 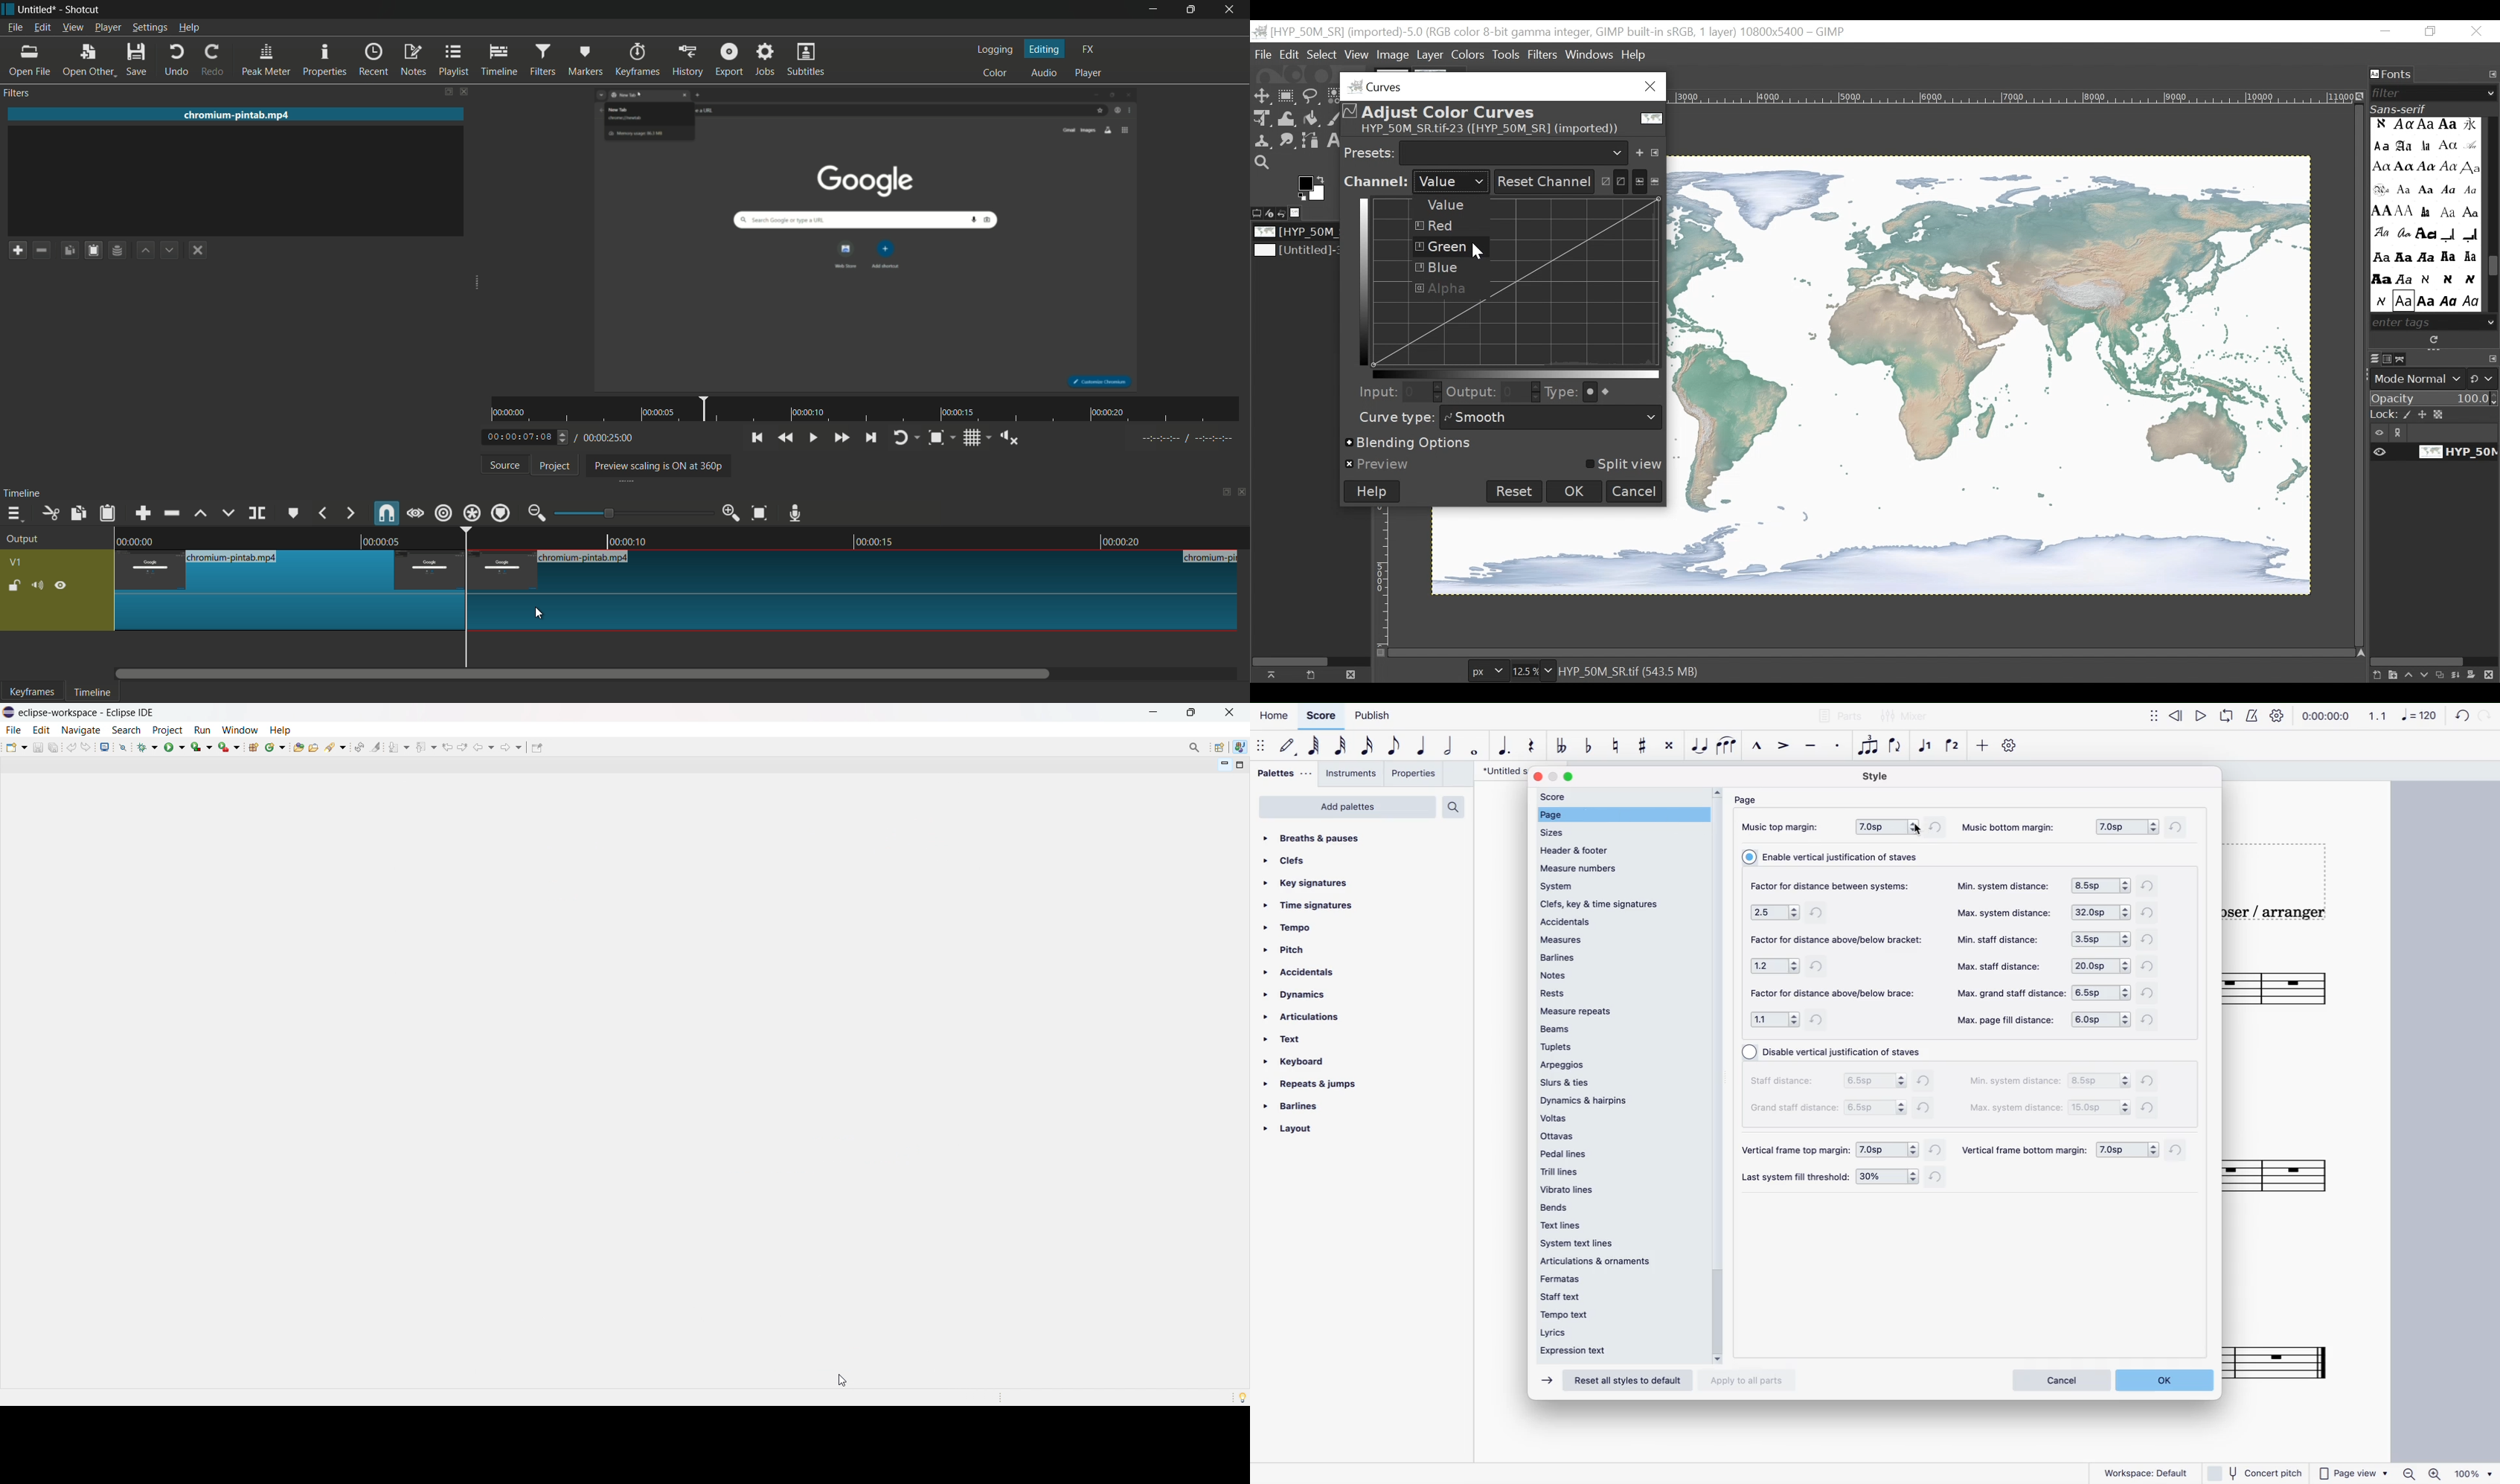 What do you see at coordinates (2277, 717) in the screenshot?
I see `playback settings` at bounding box center [2277, 717].